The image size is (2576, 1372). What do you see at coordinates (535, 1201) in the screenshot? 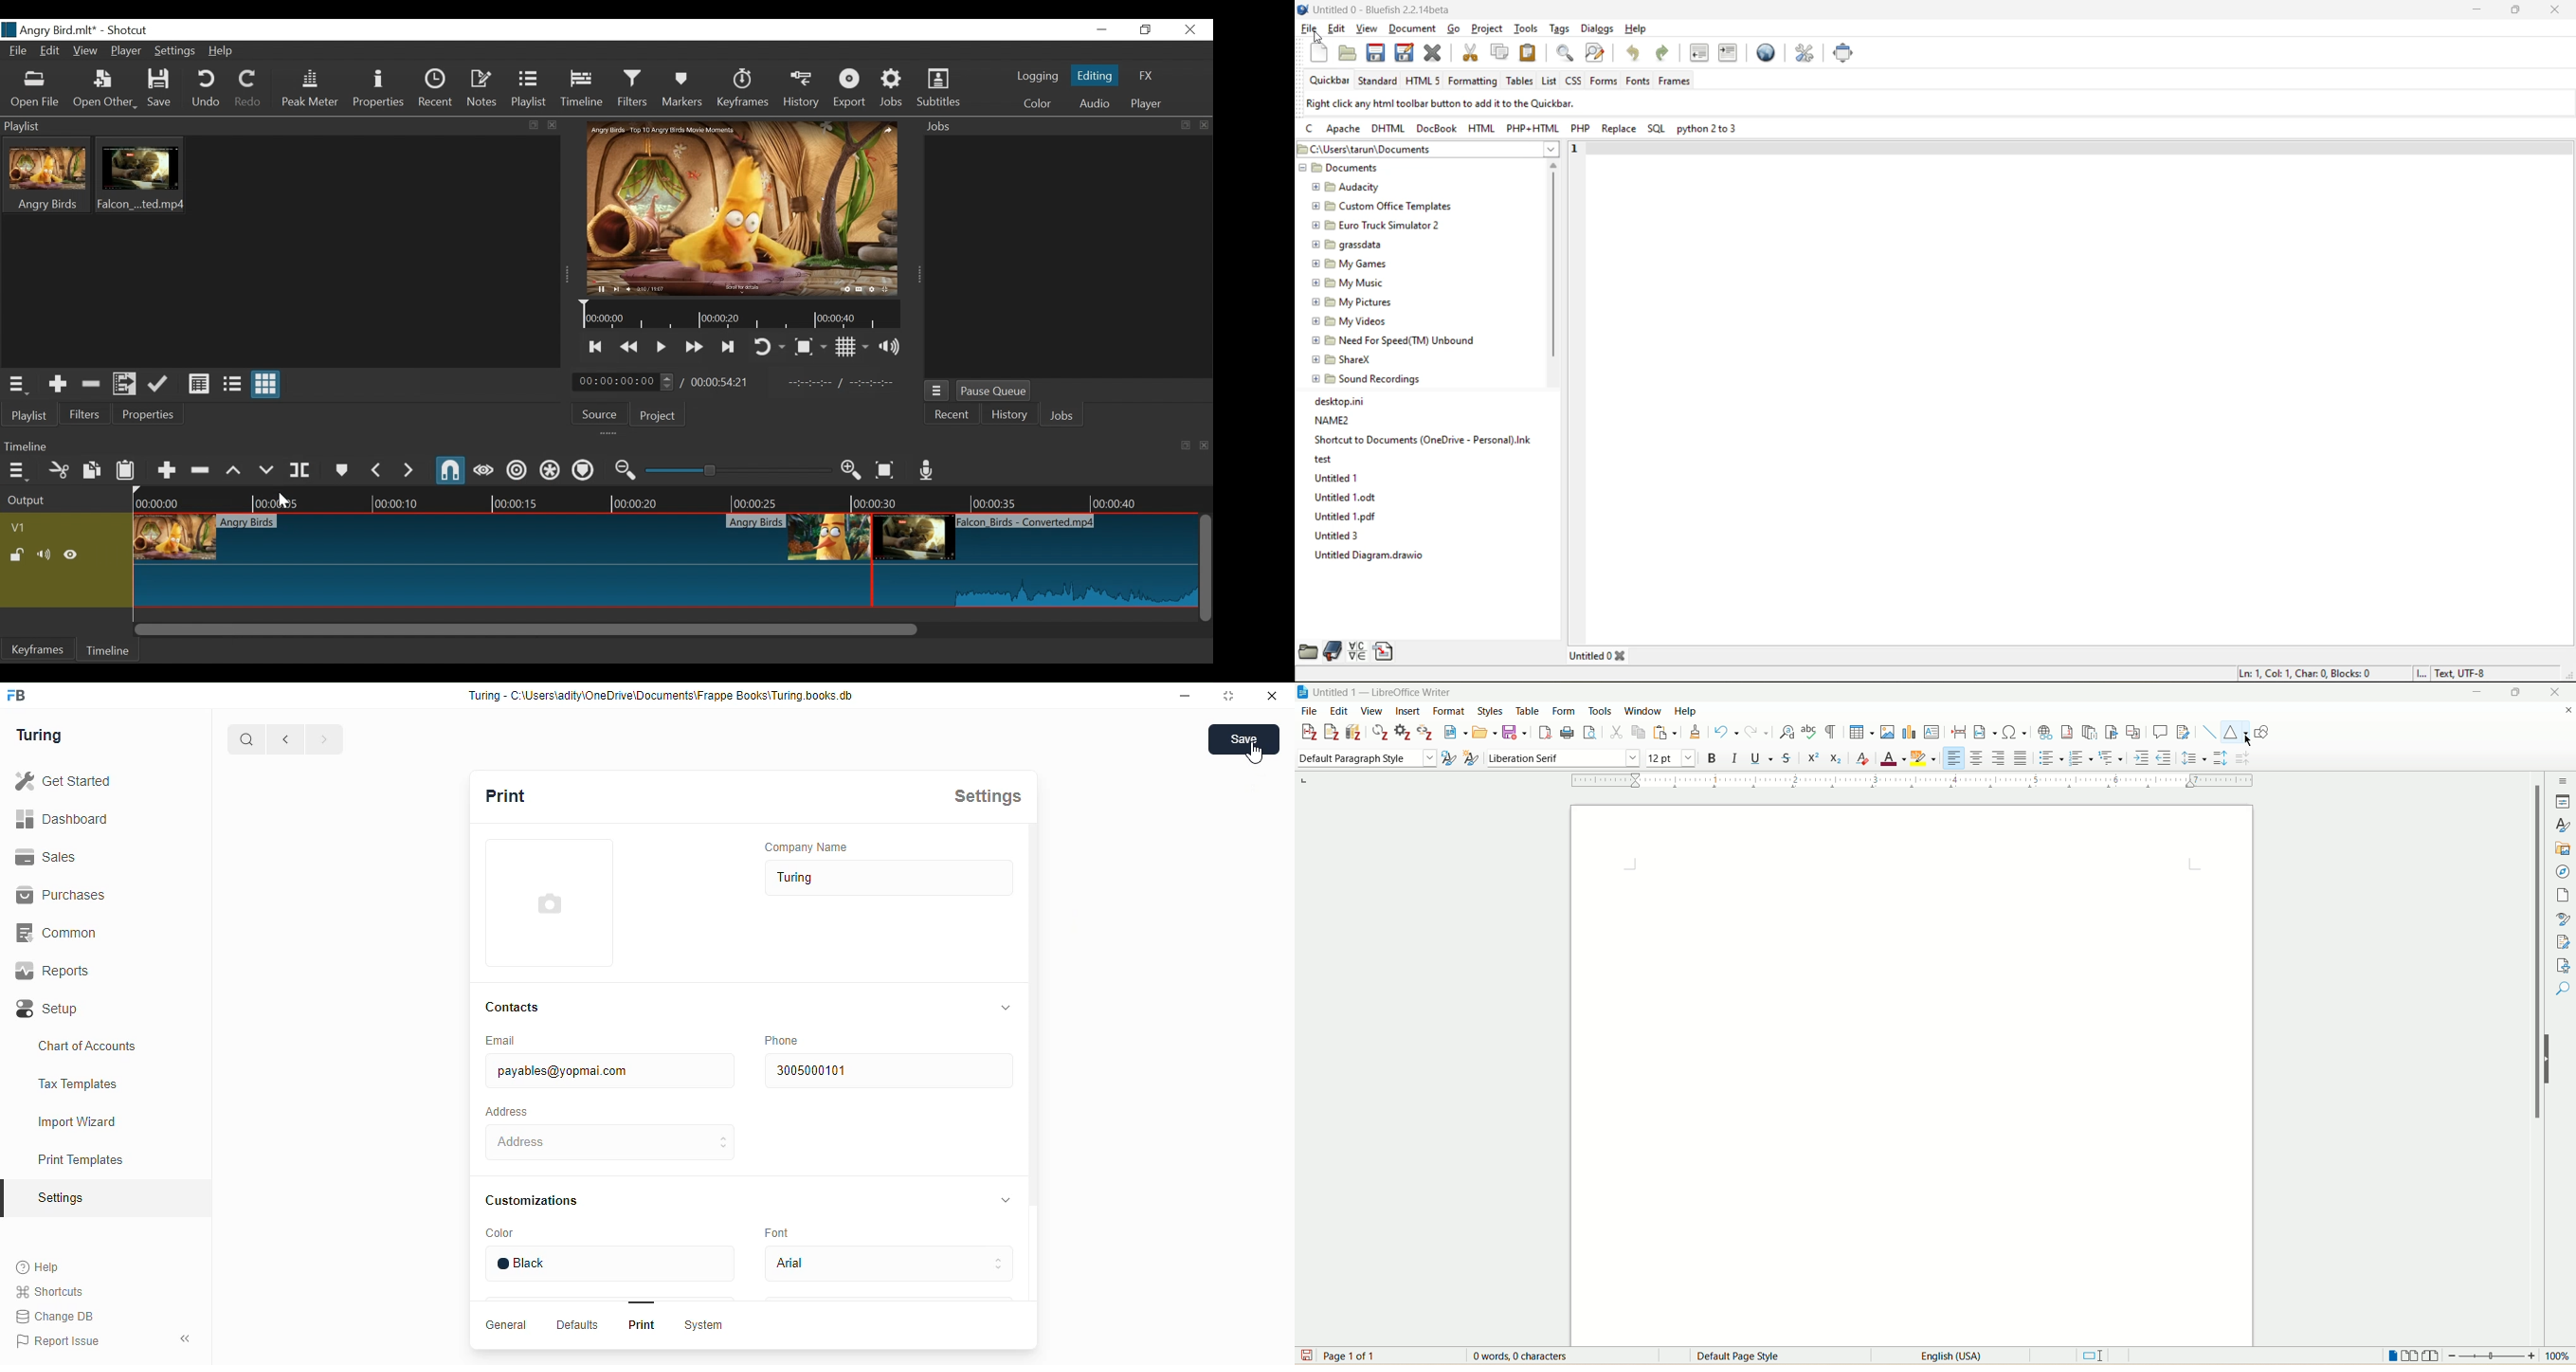
I see `‘Customizations` at bounding box center [535, 1201].